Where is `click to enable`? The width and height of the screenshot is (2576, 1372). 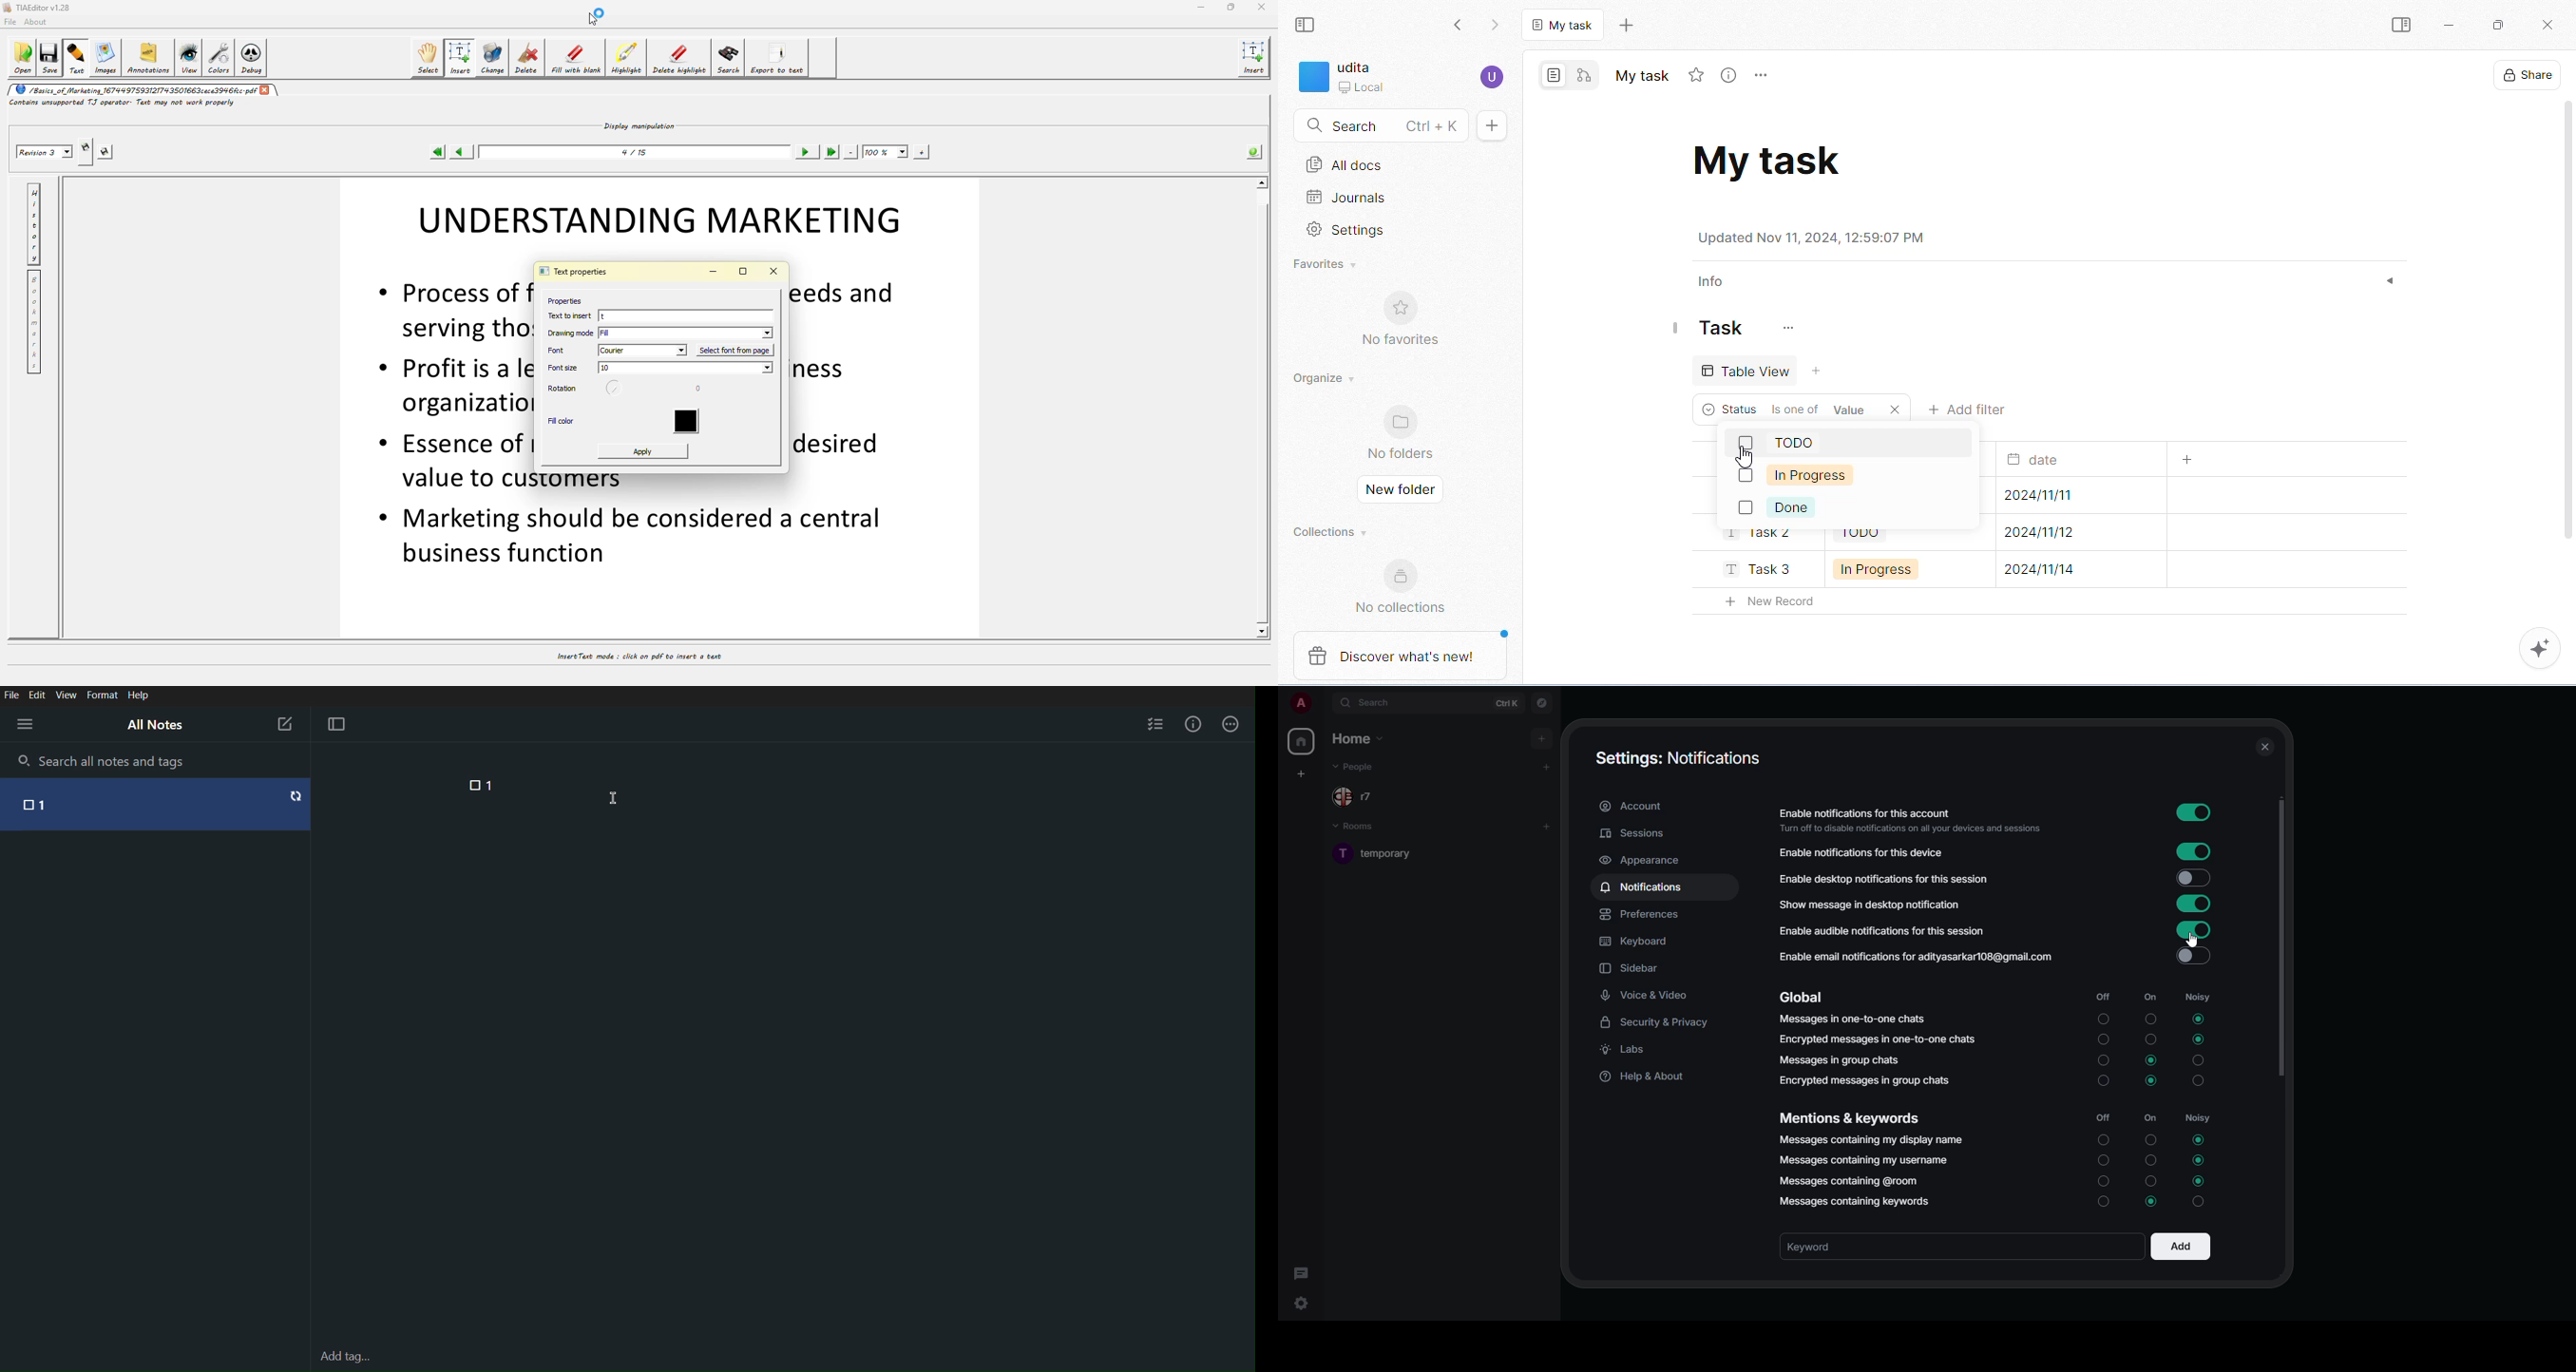 click to enable is located at coordinates (2192, 958).